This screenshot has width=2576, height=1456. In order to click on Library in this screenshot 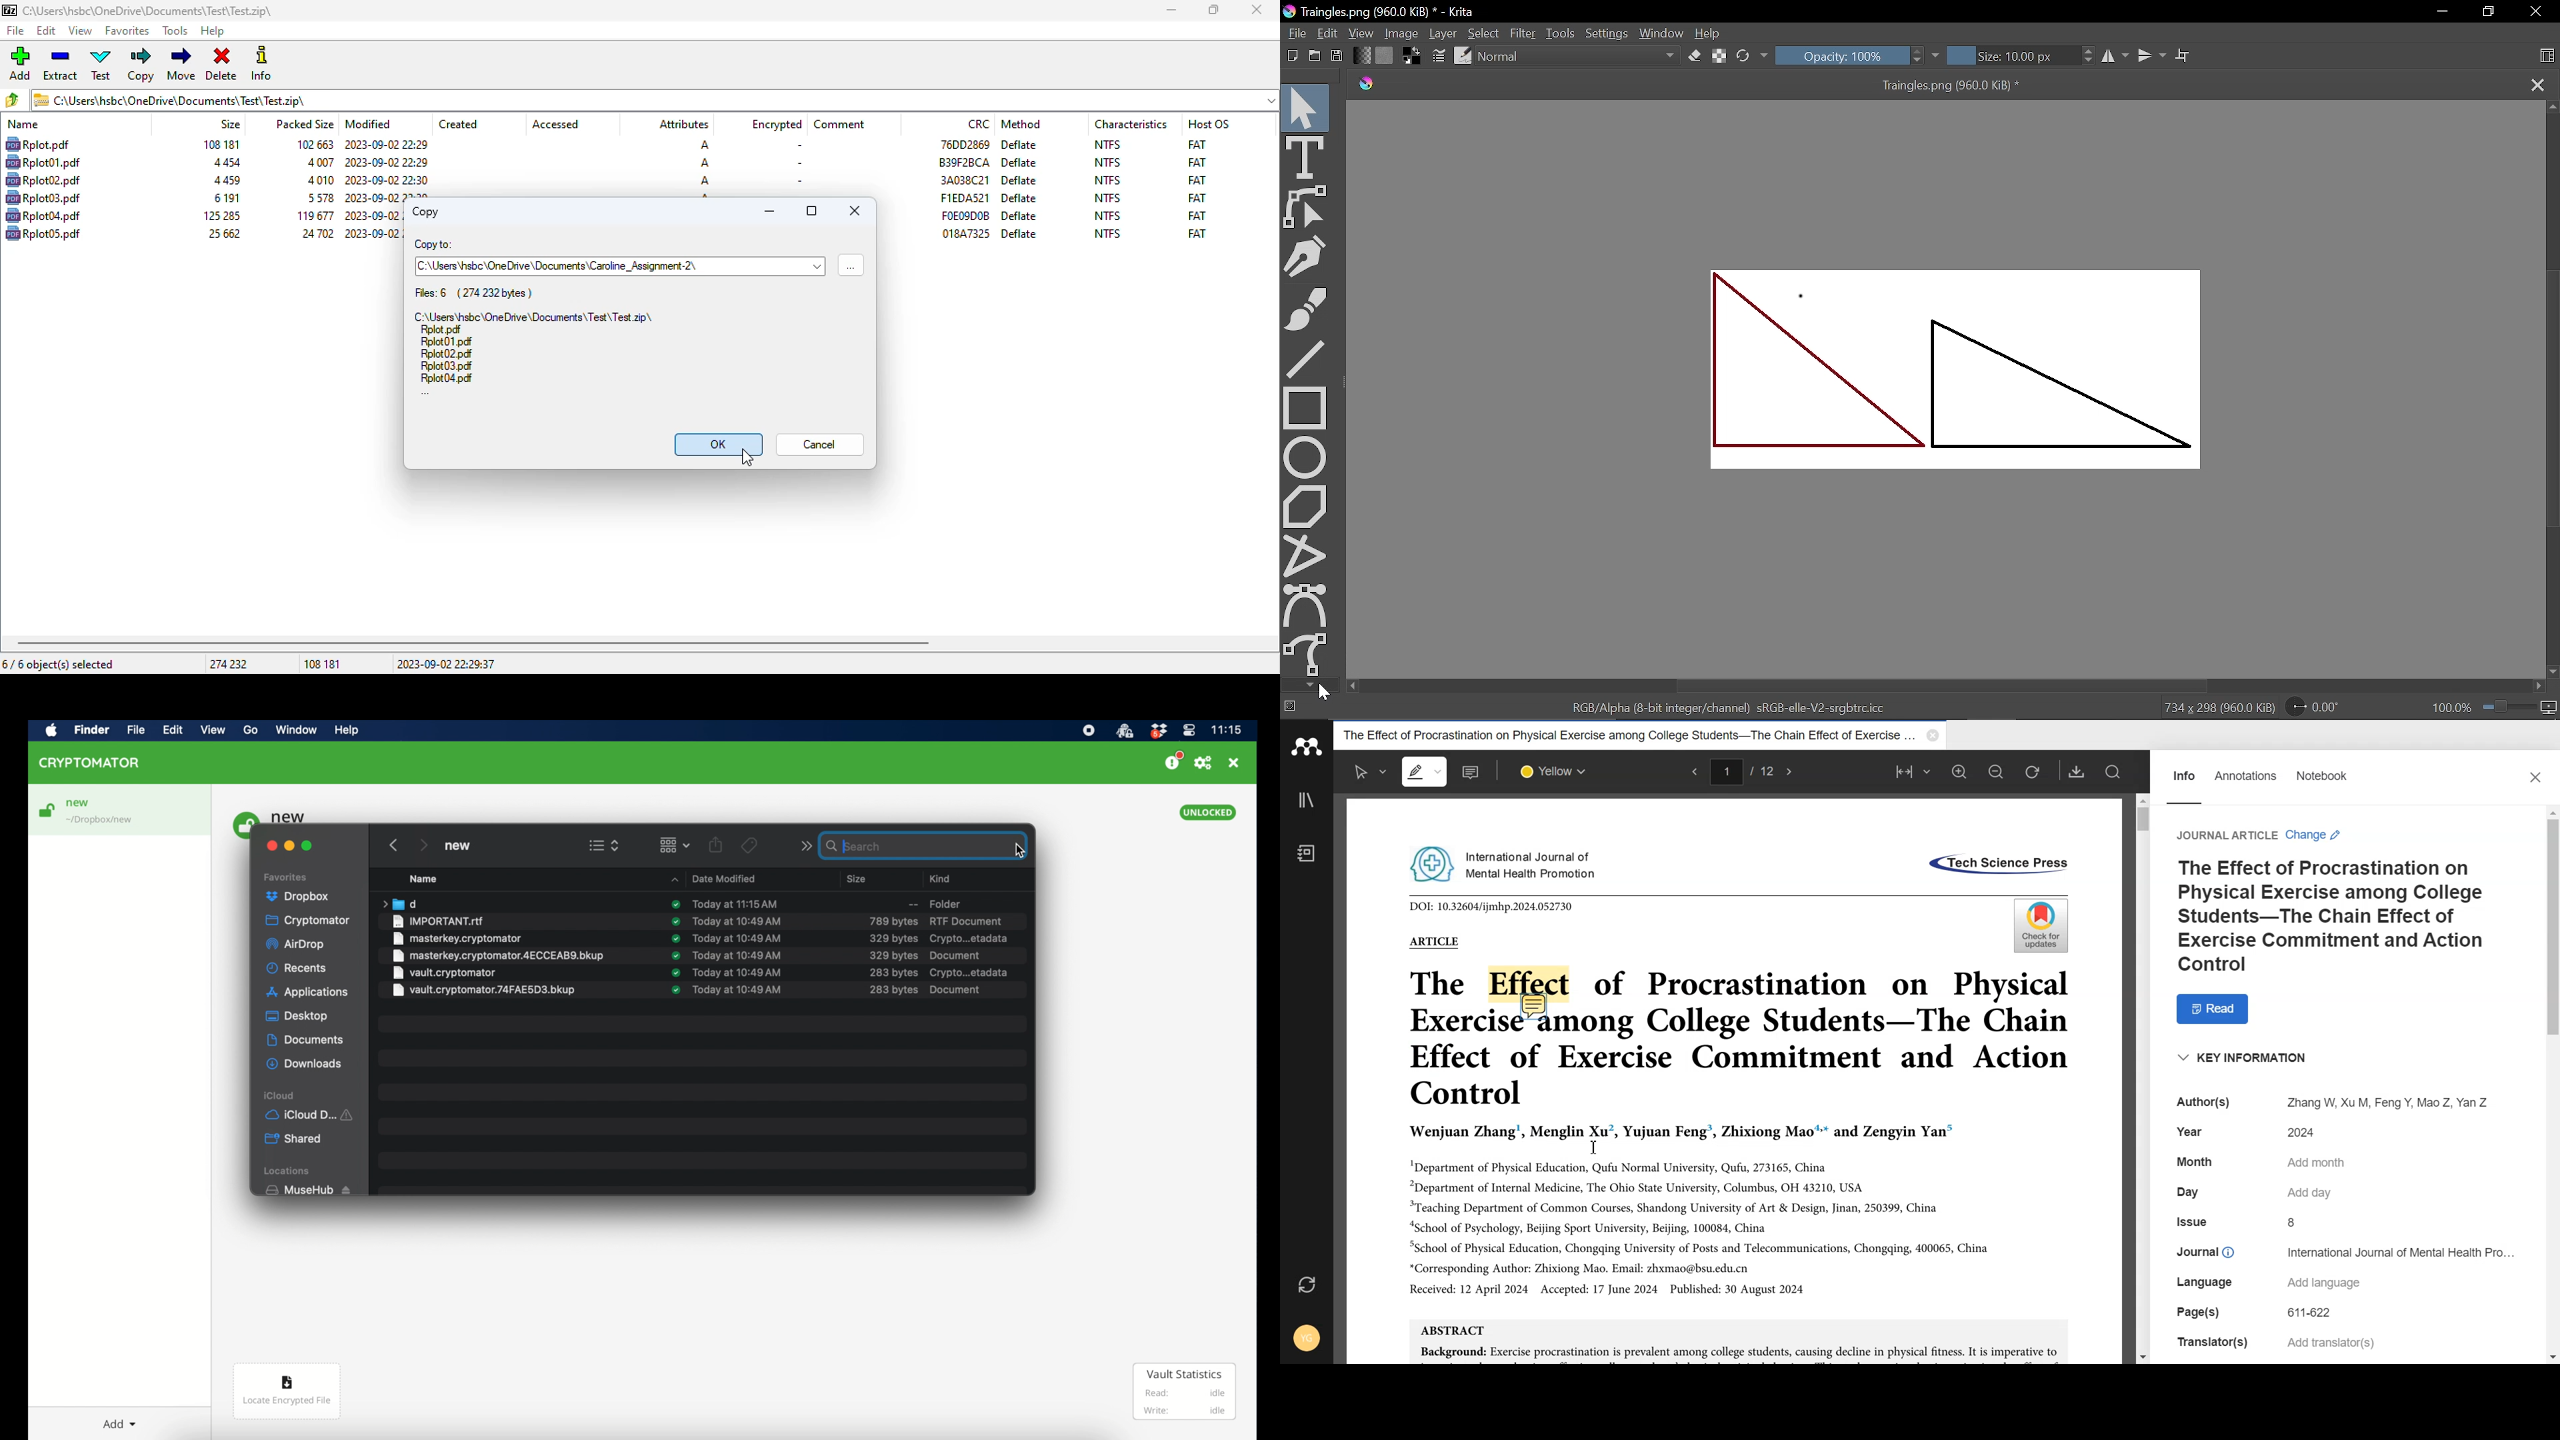, I will do `click(1307, 800)`.